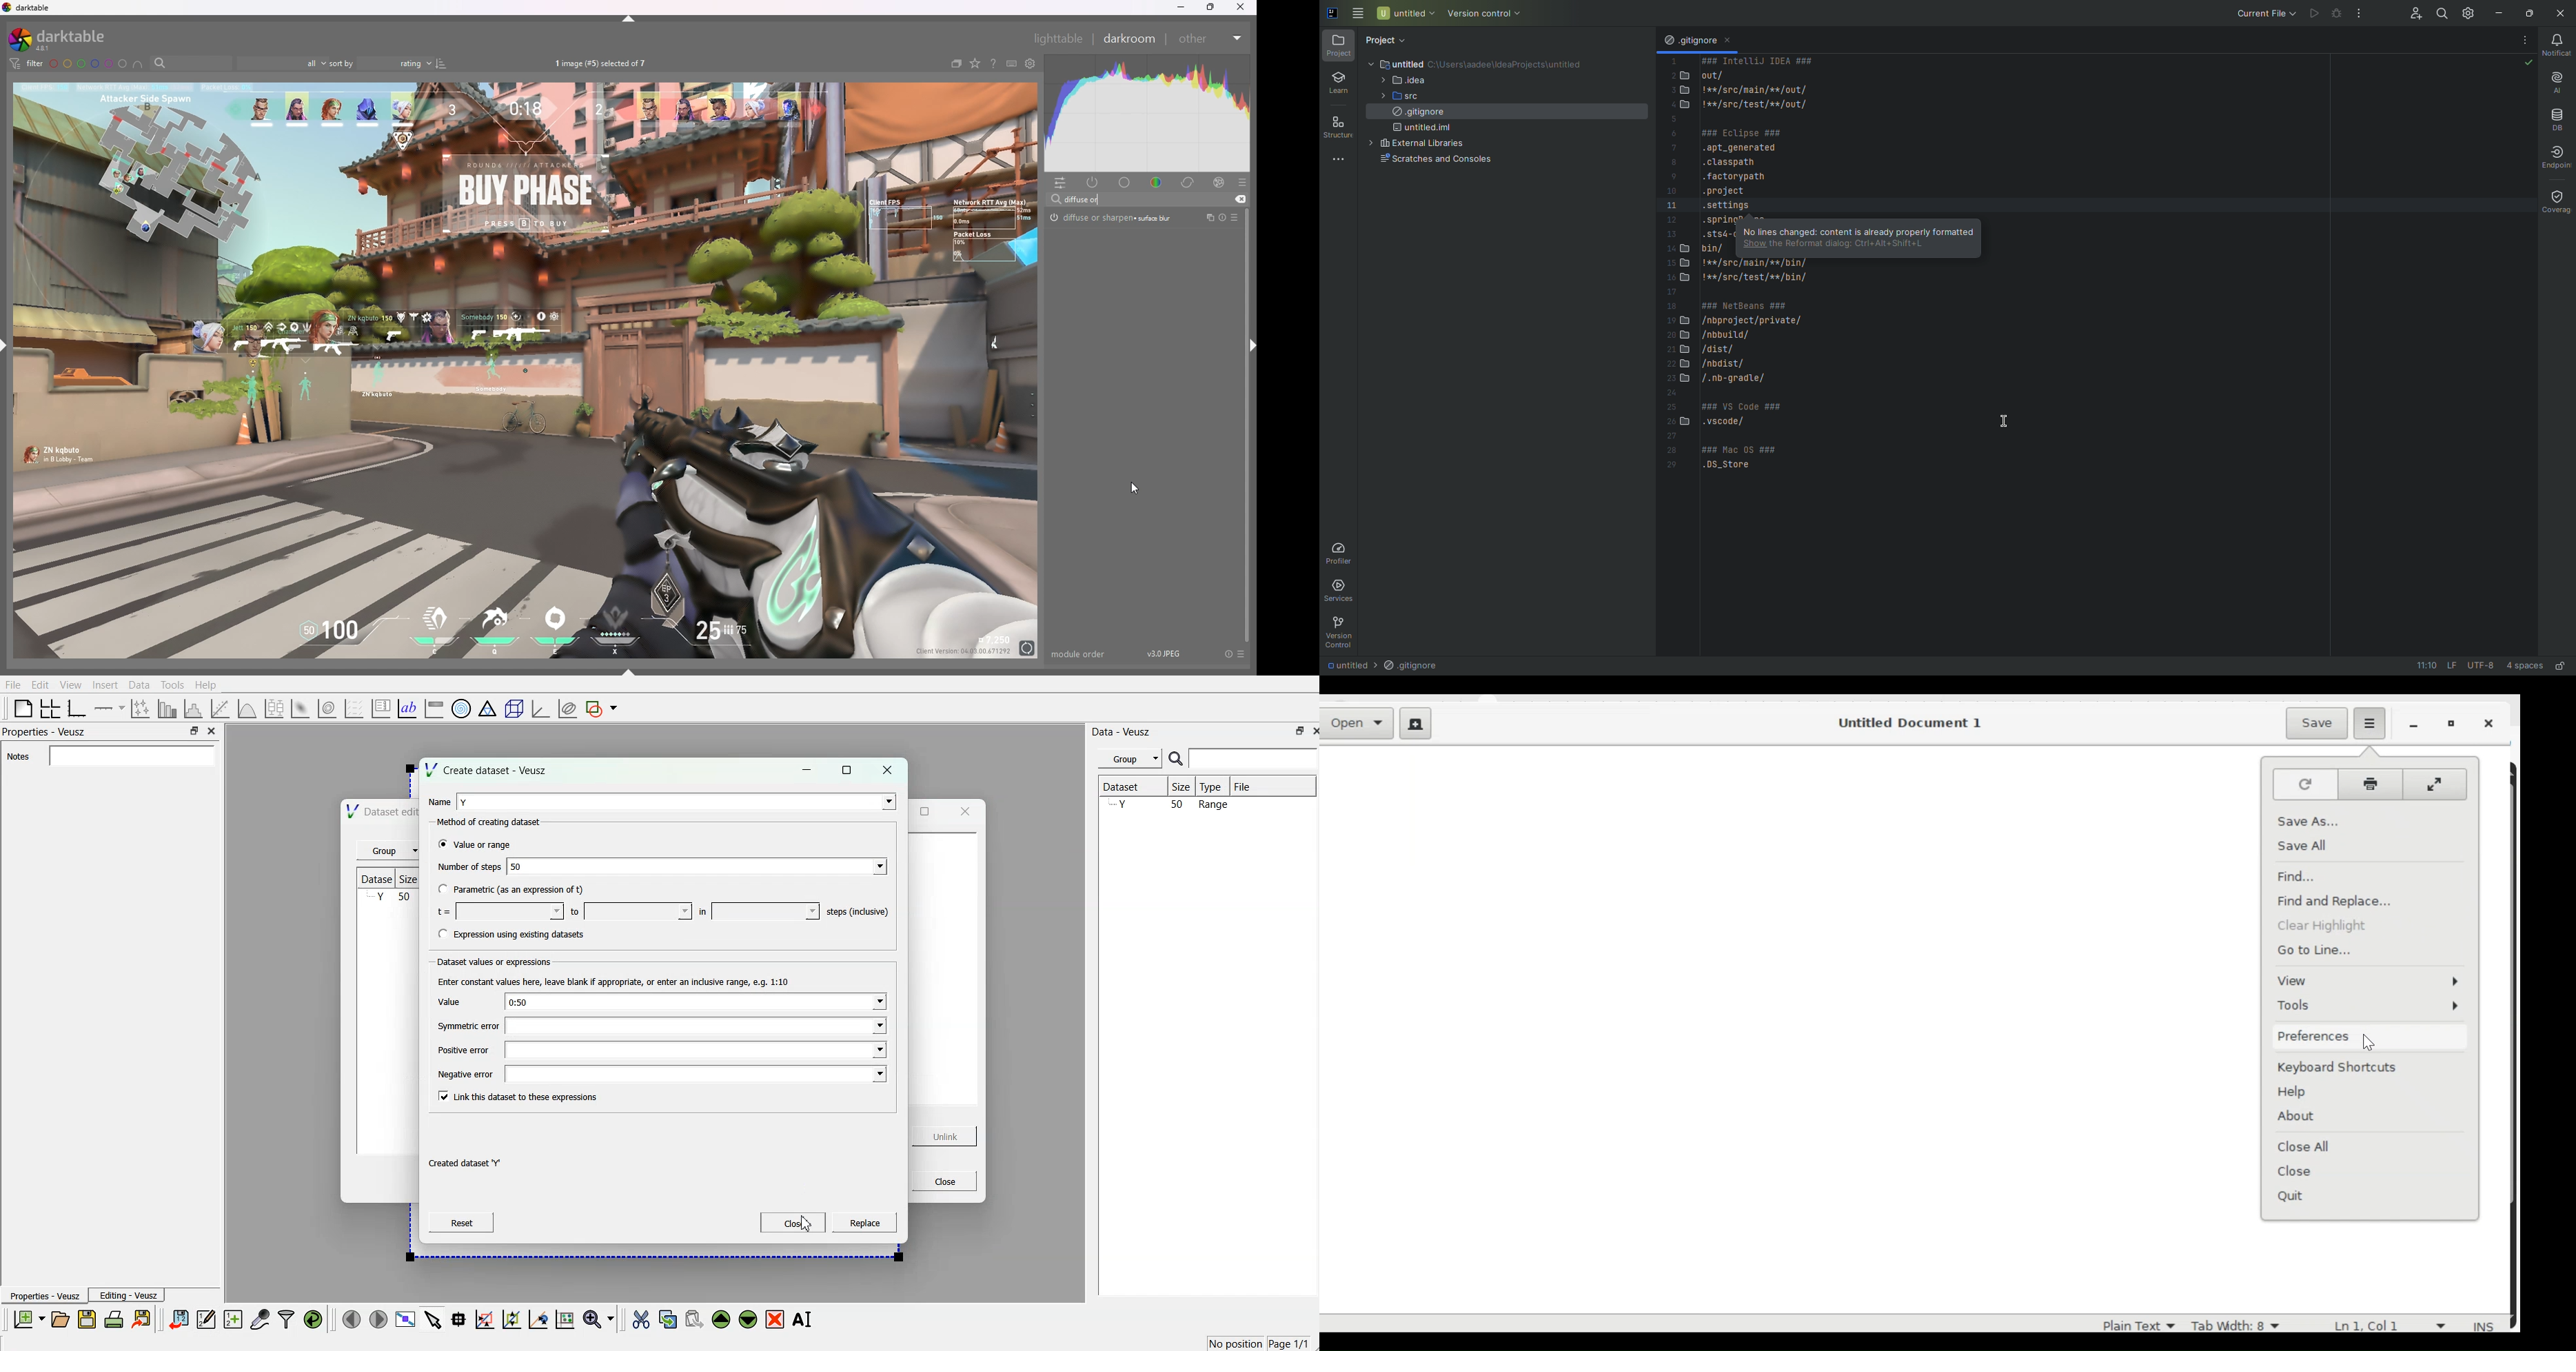 Image resolution: width=2576 pixels, height=1372 pixels. What do you see at coordinates (2131, 1324) in the screenshot?
I see `plan Text` at bounding box center [2131, 1324].